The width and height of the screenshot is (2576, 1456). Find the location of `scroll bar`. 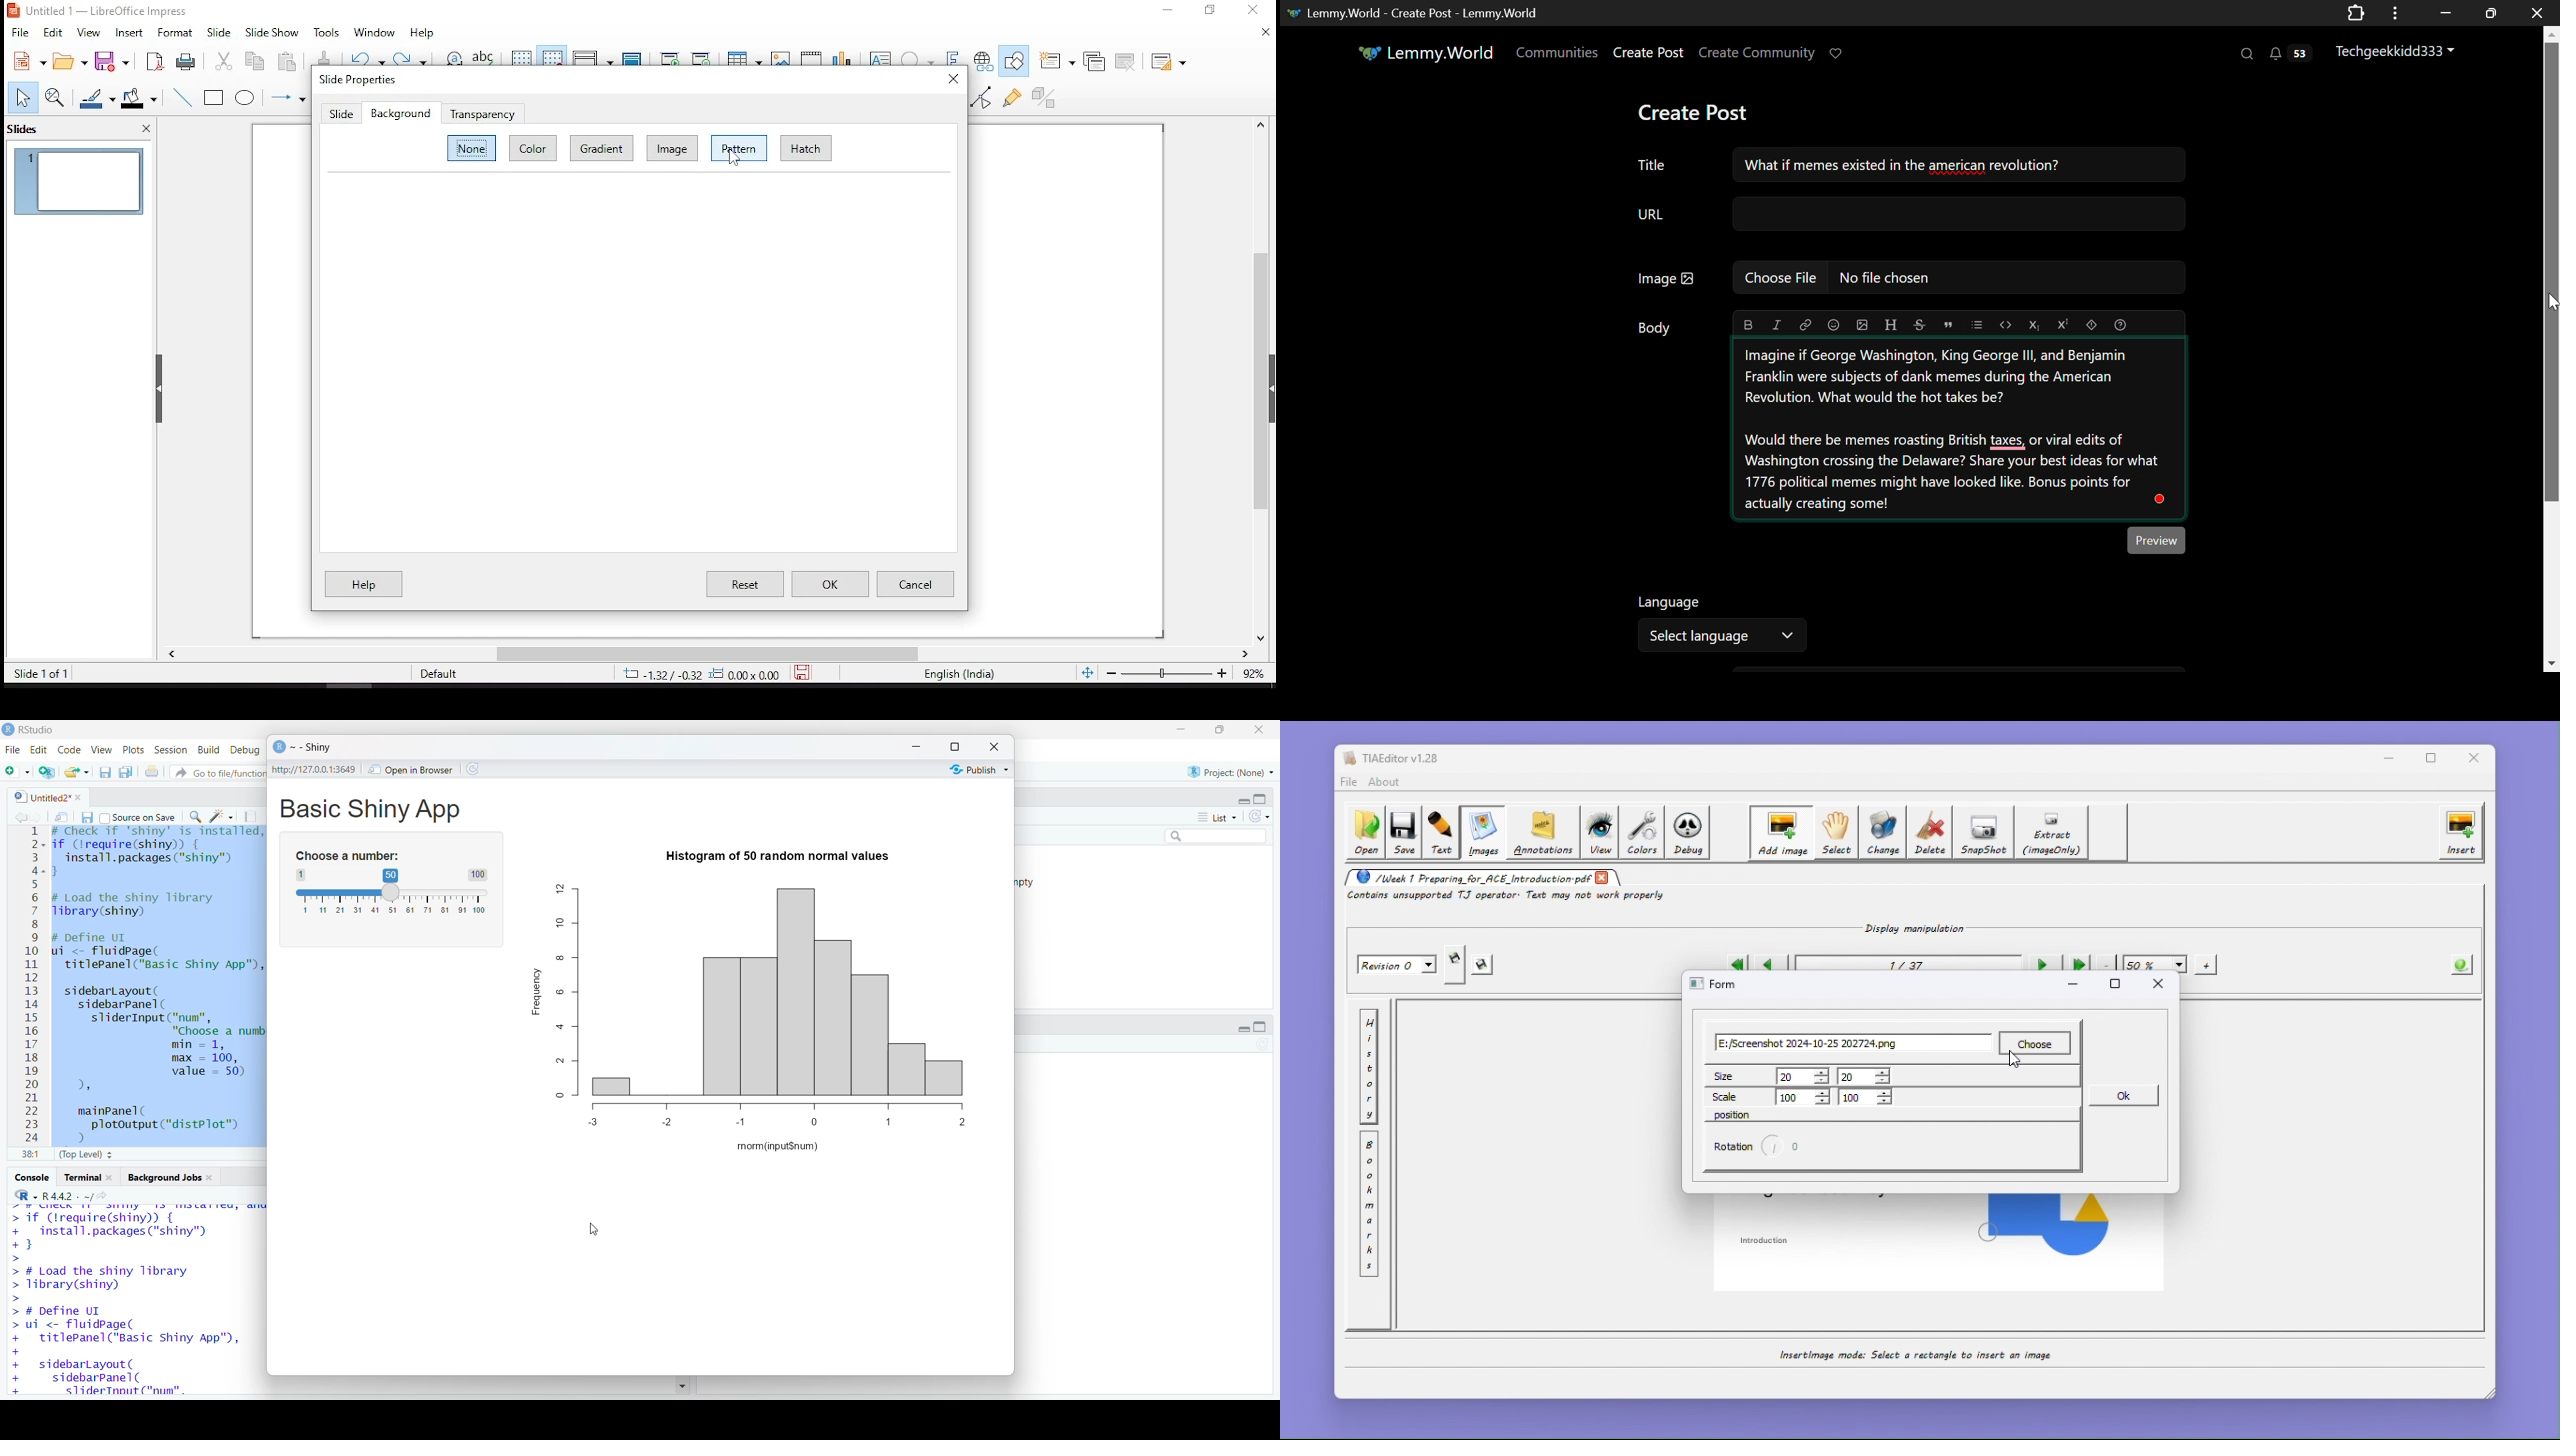

scroll bar is located at coordinates (1268, 380).